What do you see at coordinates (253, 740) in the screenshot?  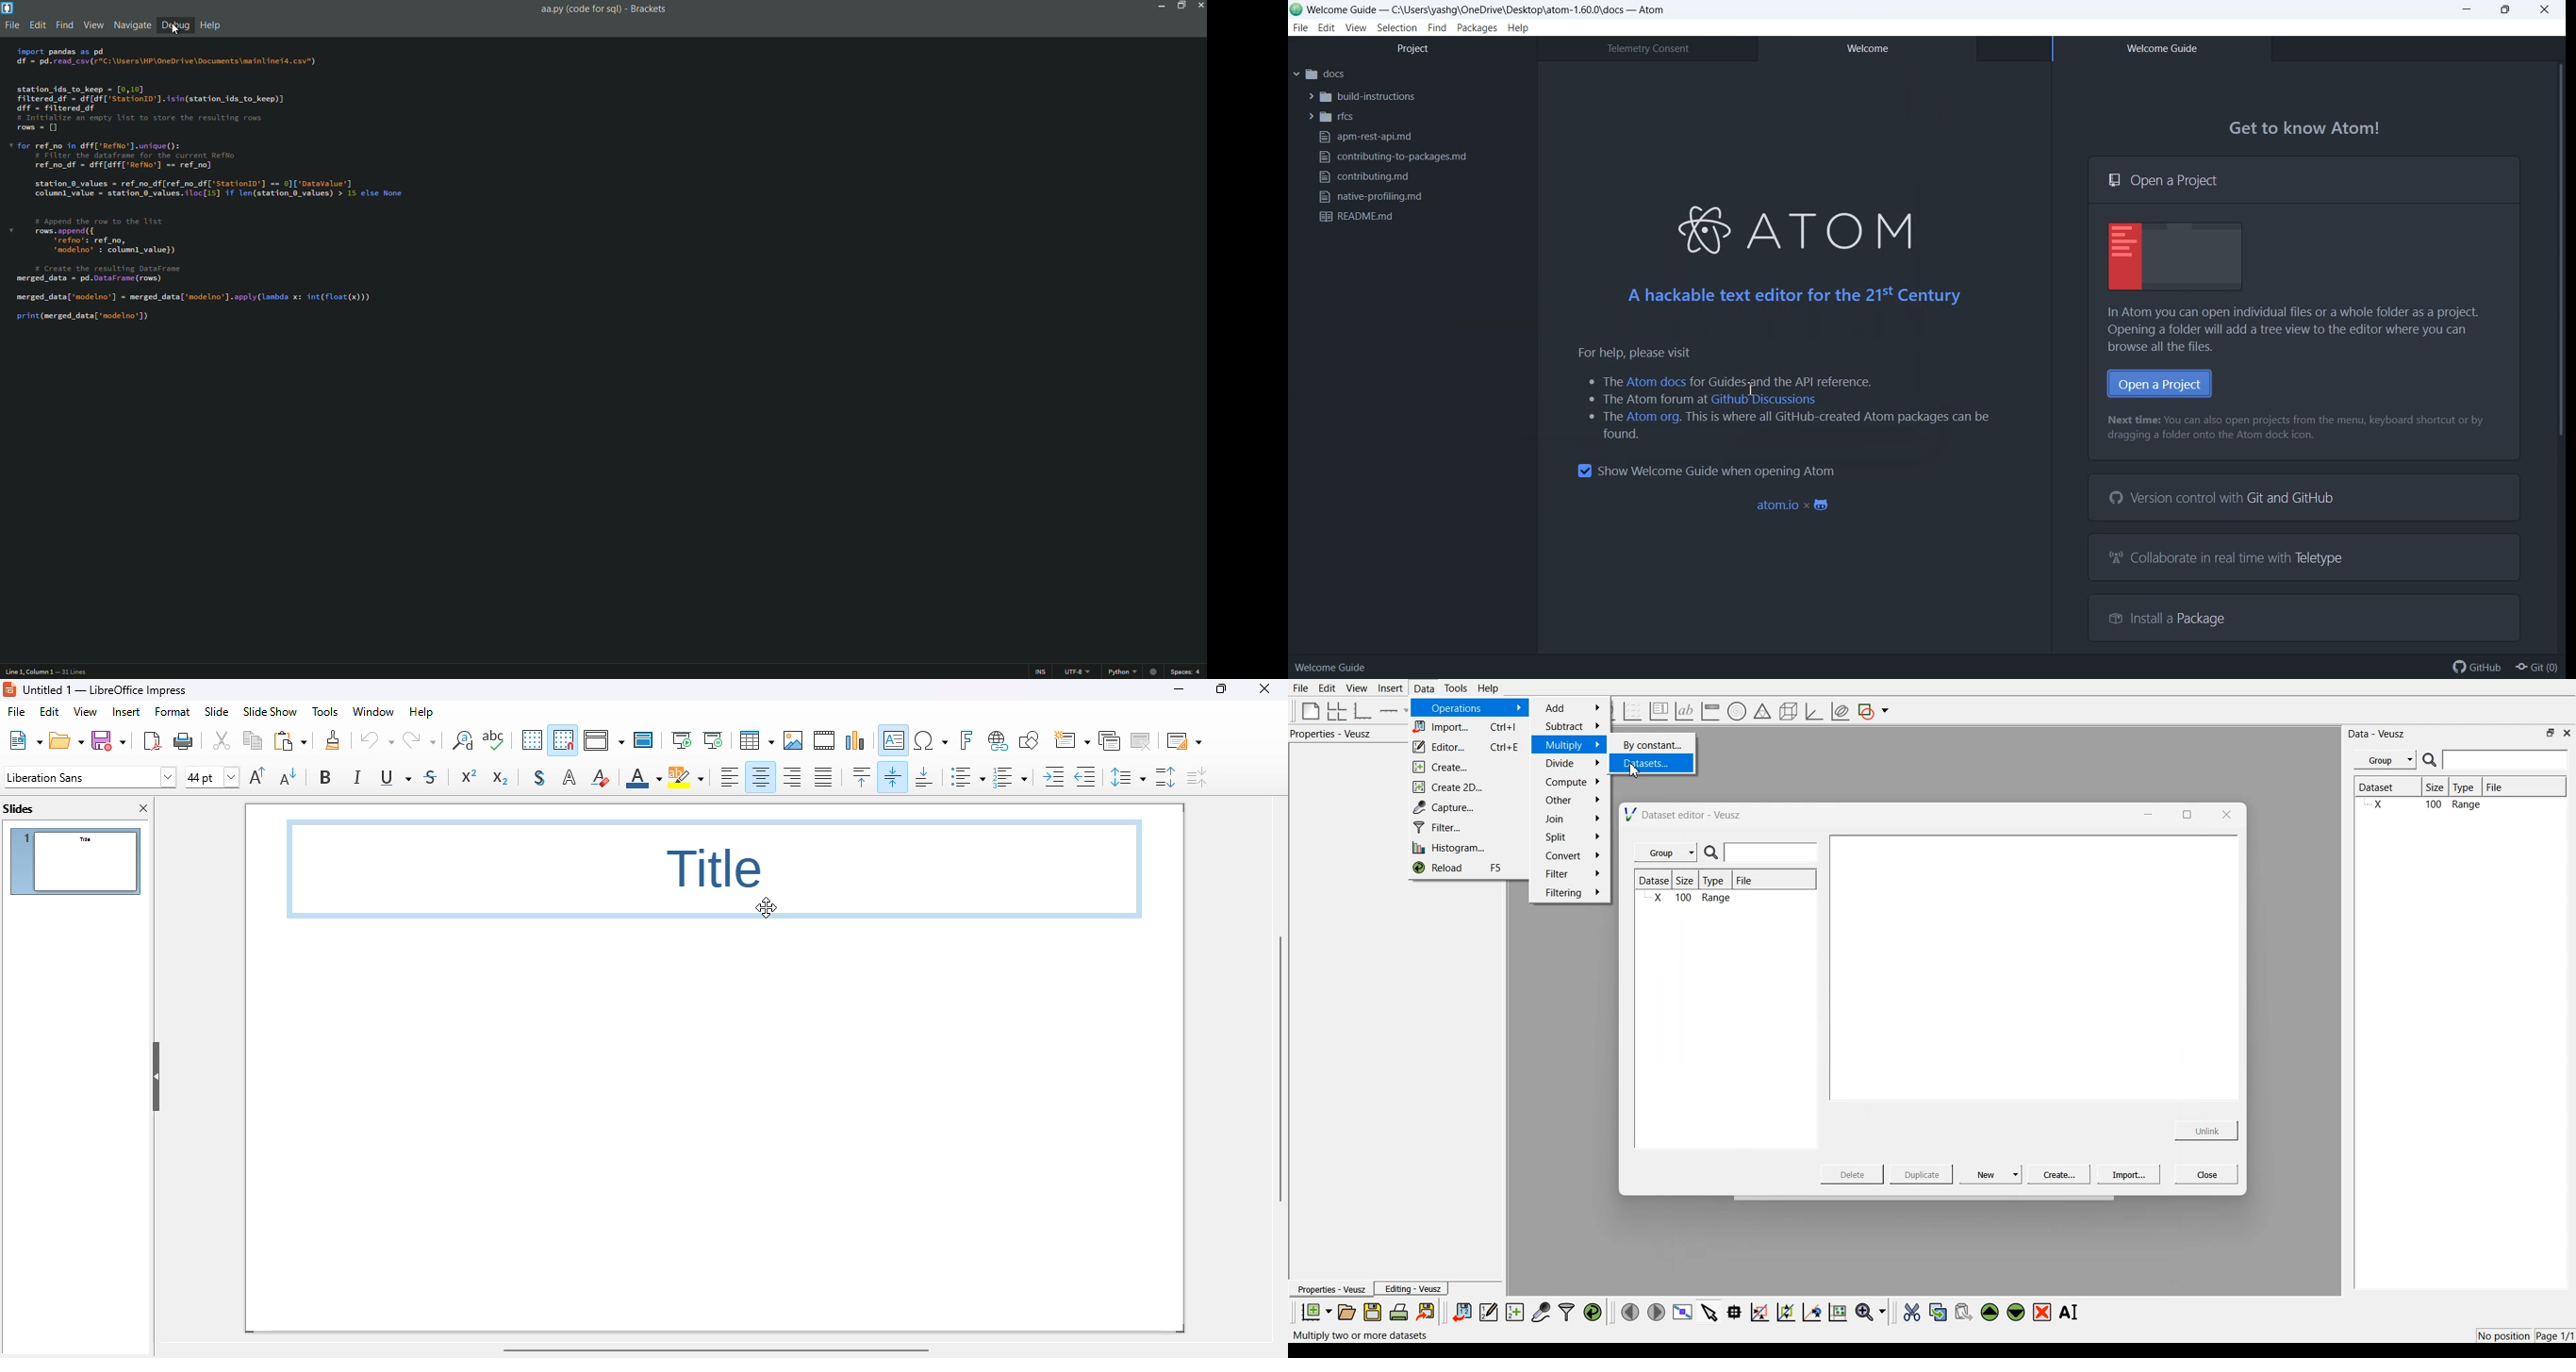 I see `copy` at bounding box center [253, 740].